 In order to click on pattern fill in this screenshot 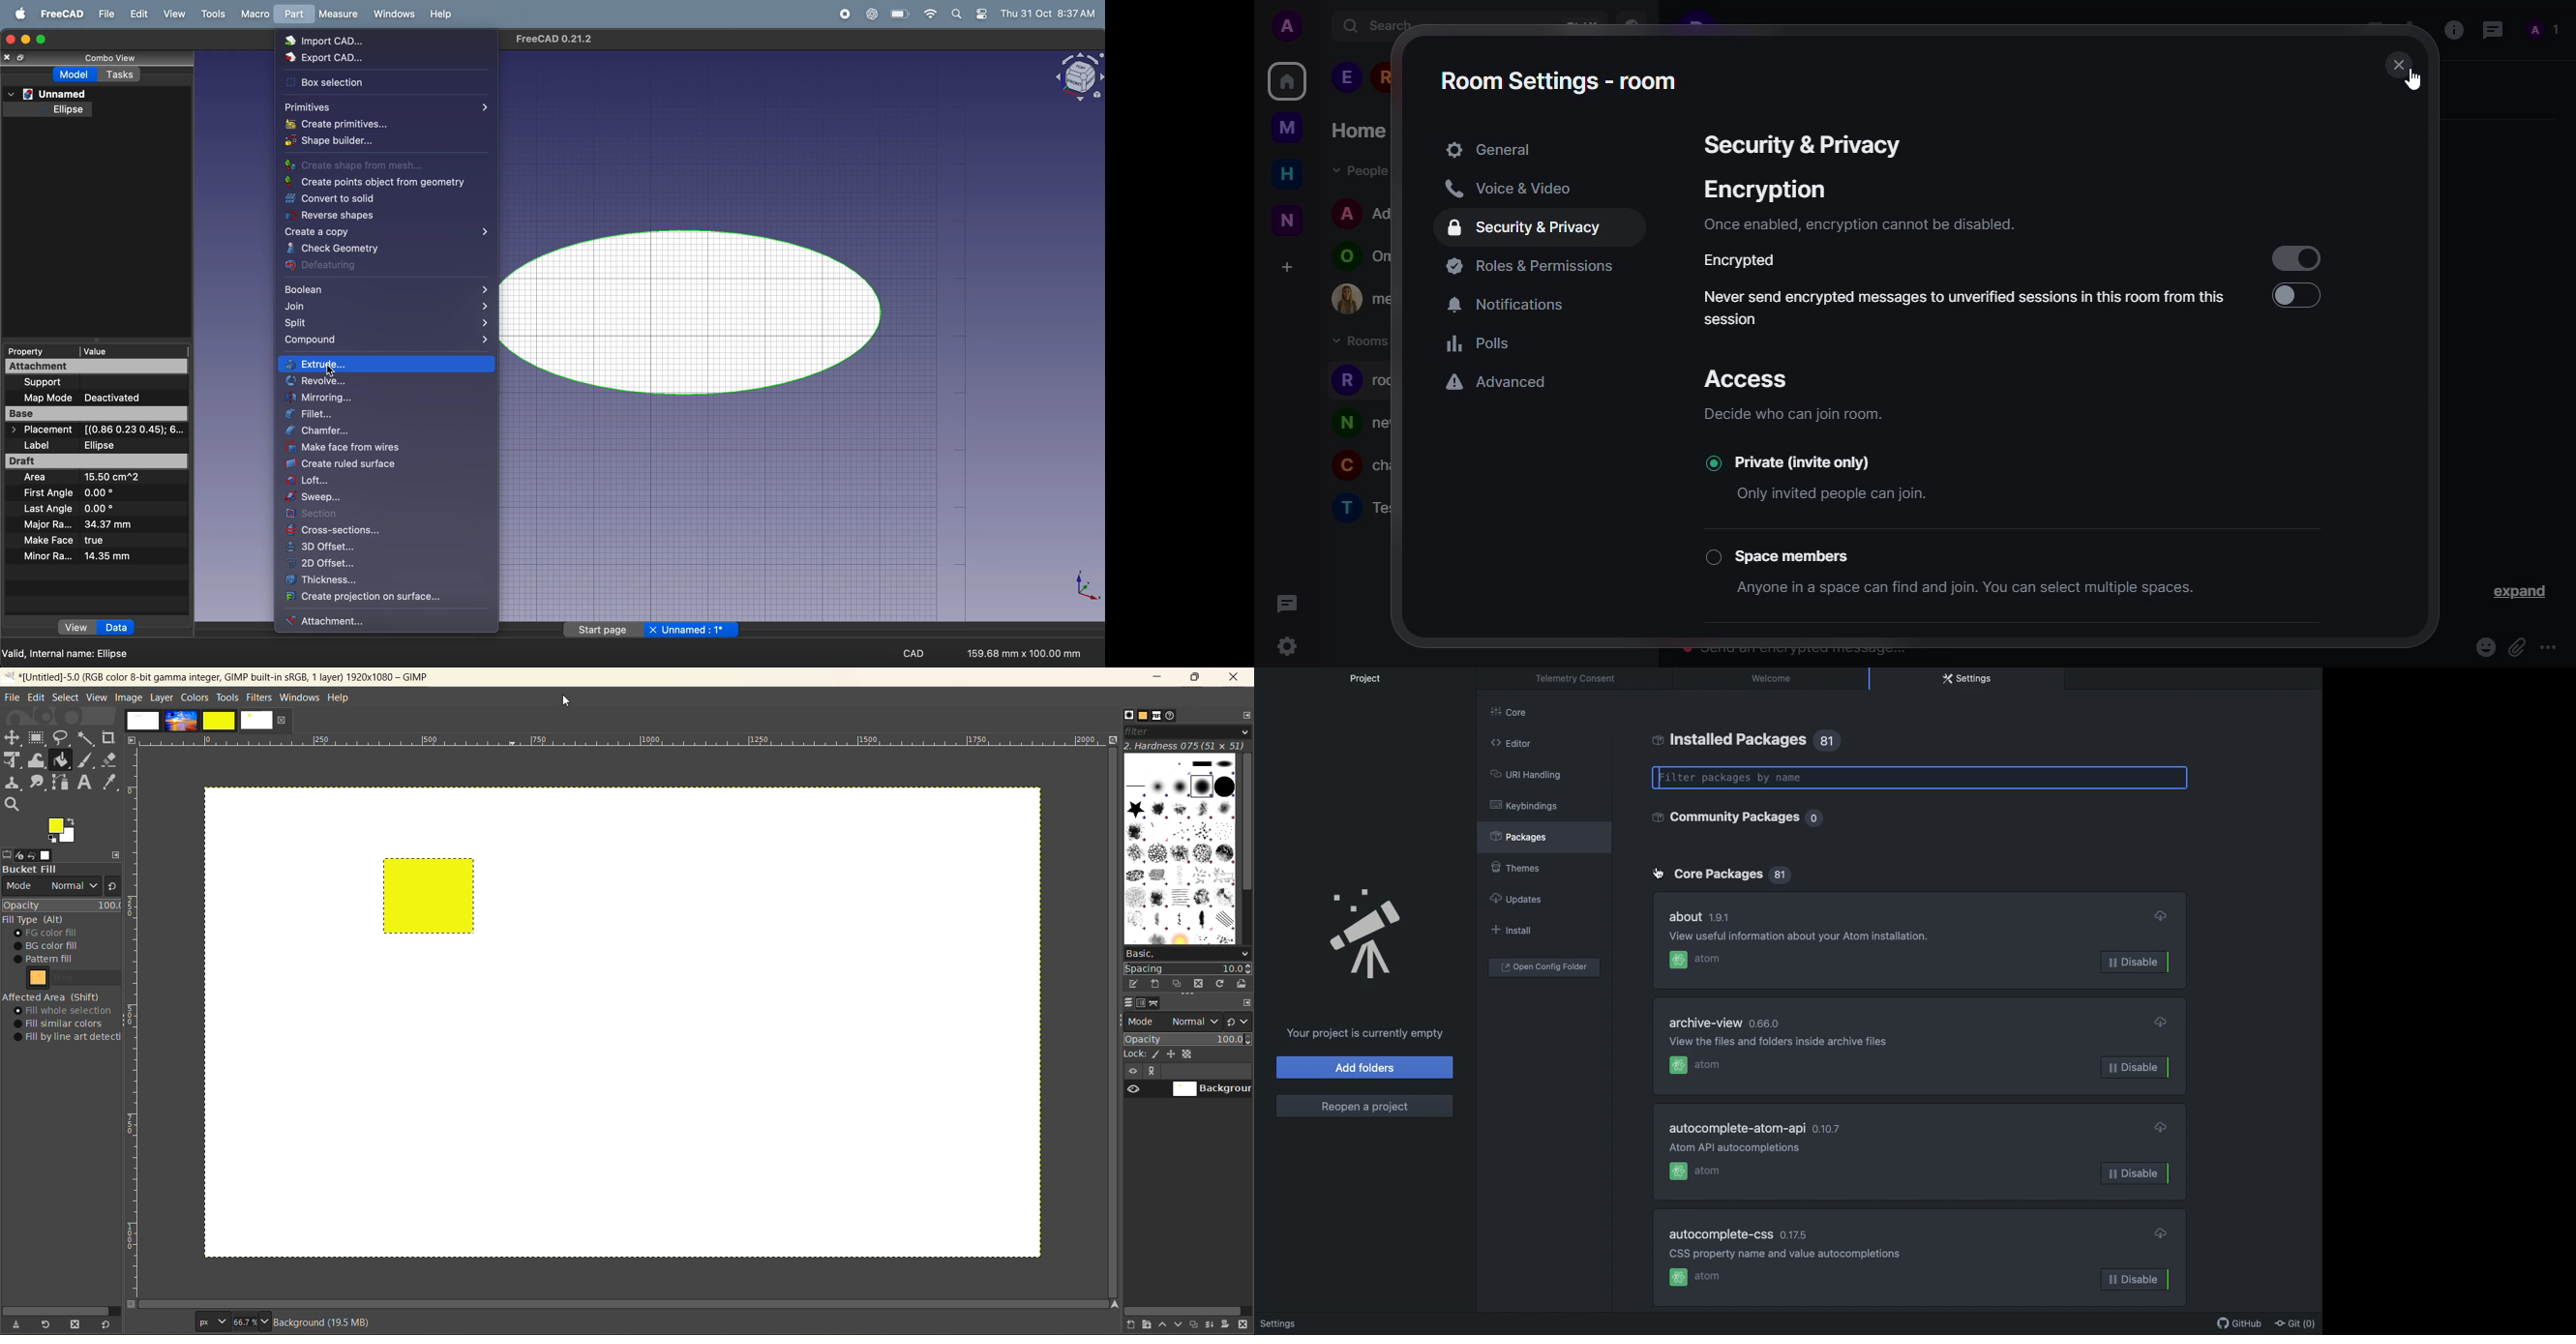, I will do `click(58, 959)`.